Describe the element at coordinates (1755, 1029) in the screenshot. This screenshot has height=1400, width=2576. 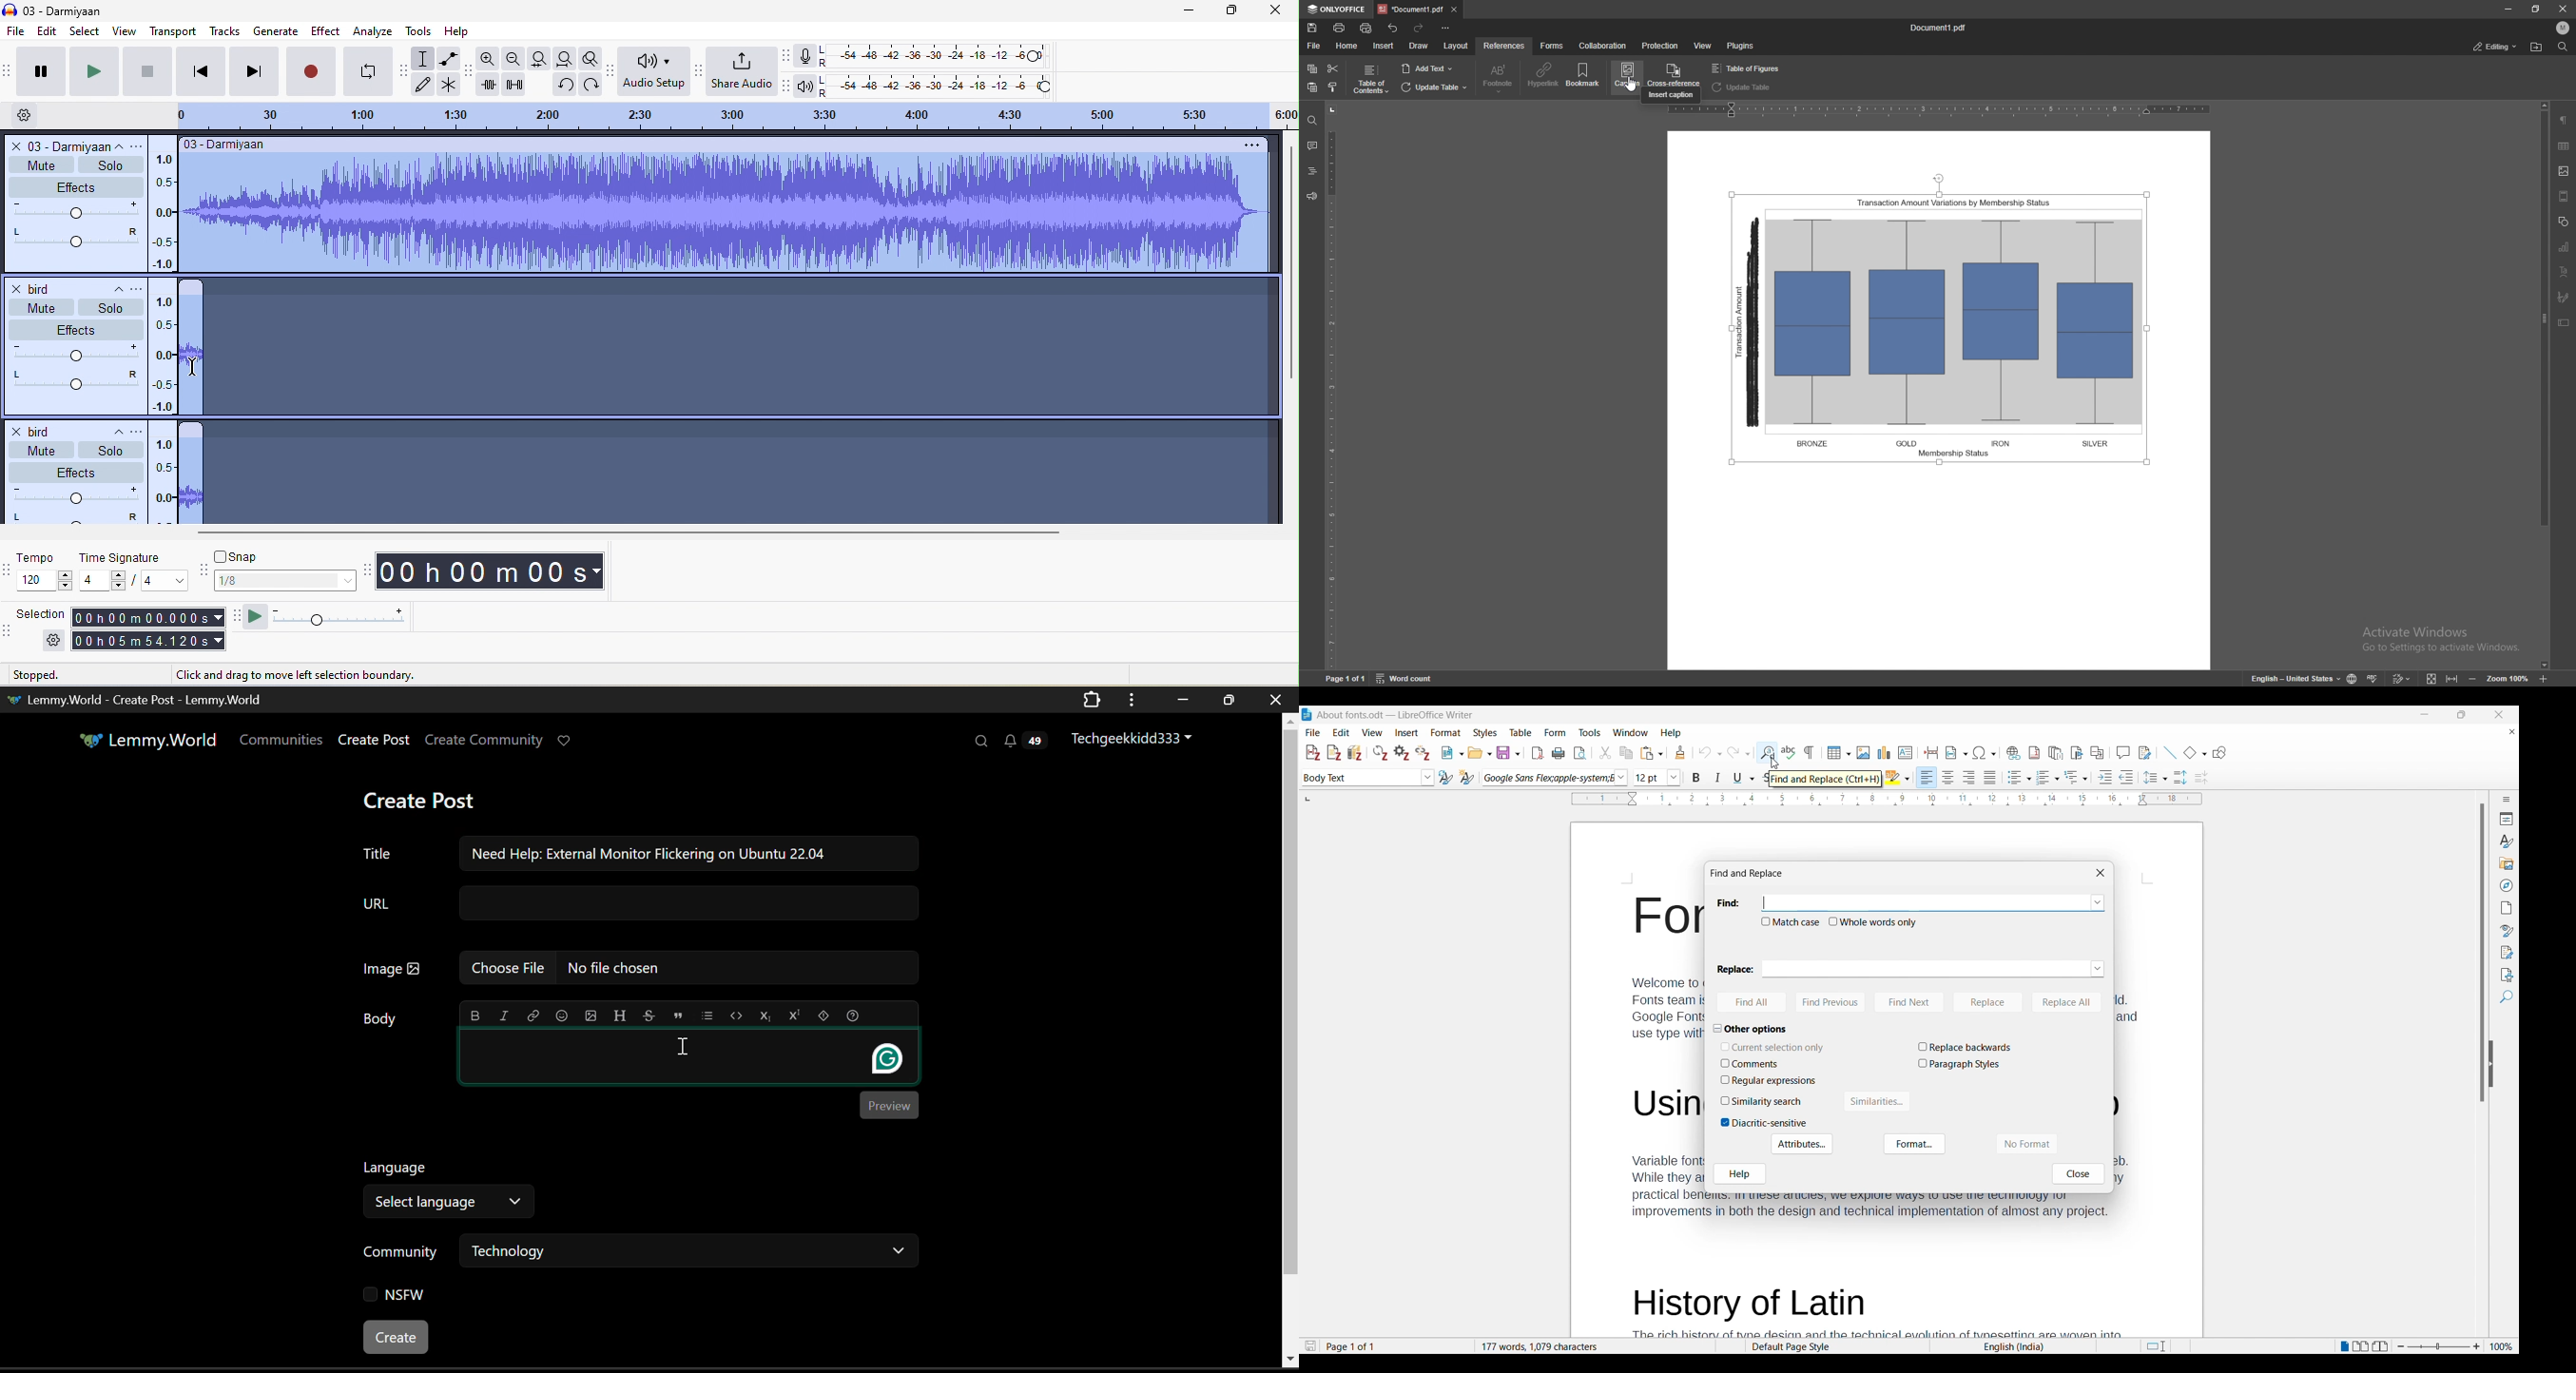
I see `Collapse Other options section` at that location.